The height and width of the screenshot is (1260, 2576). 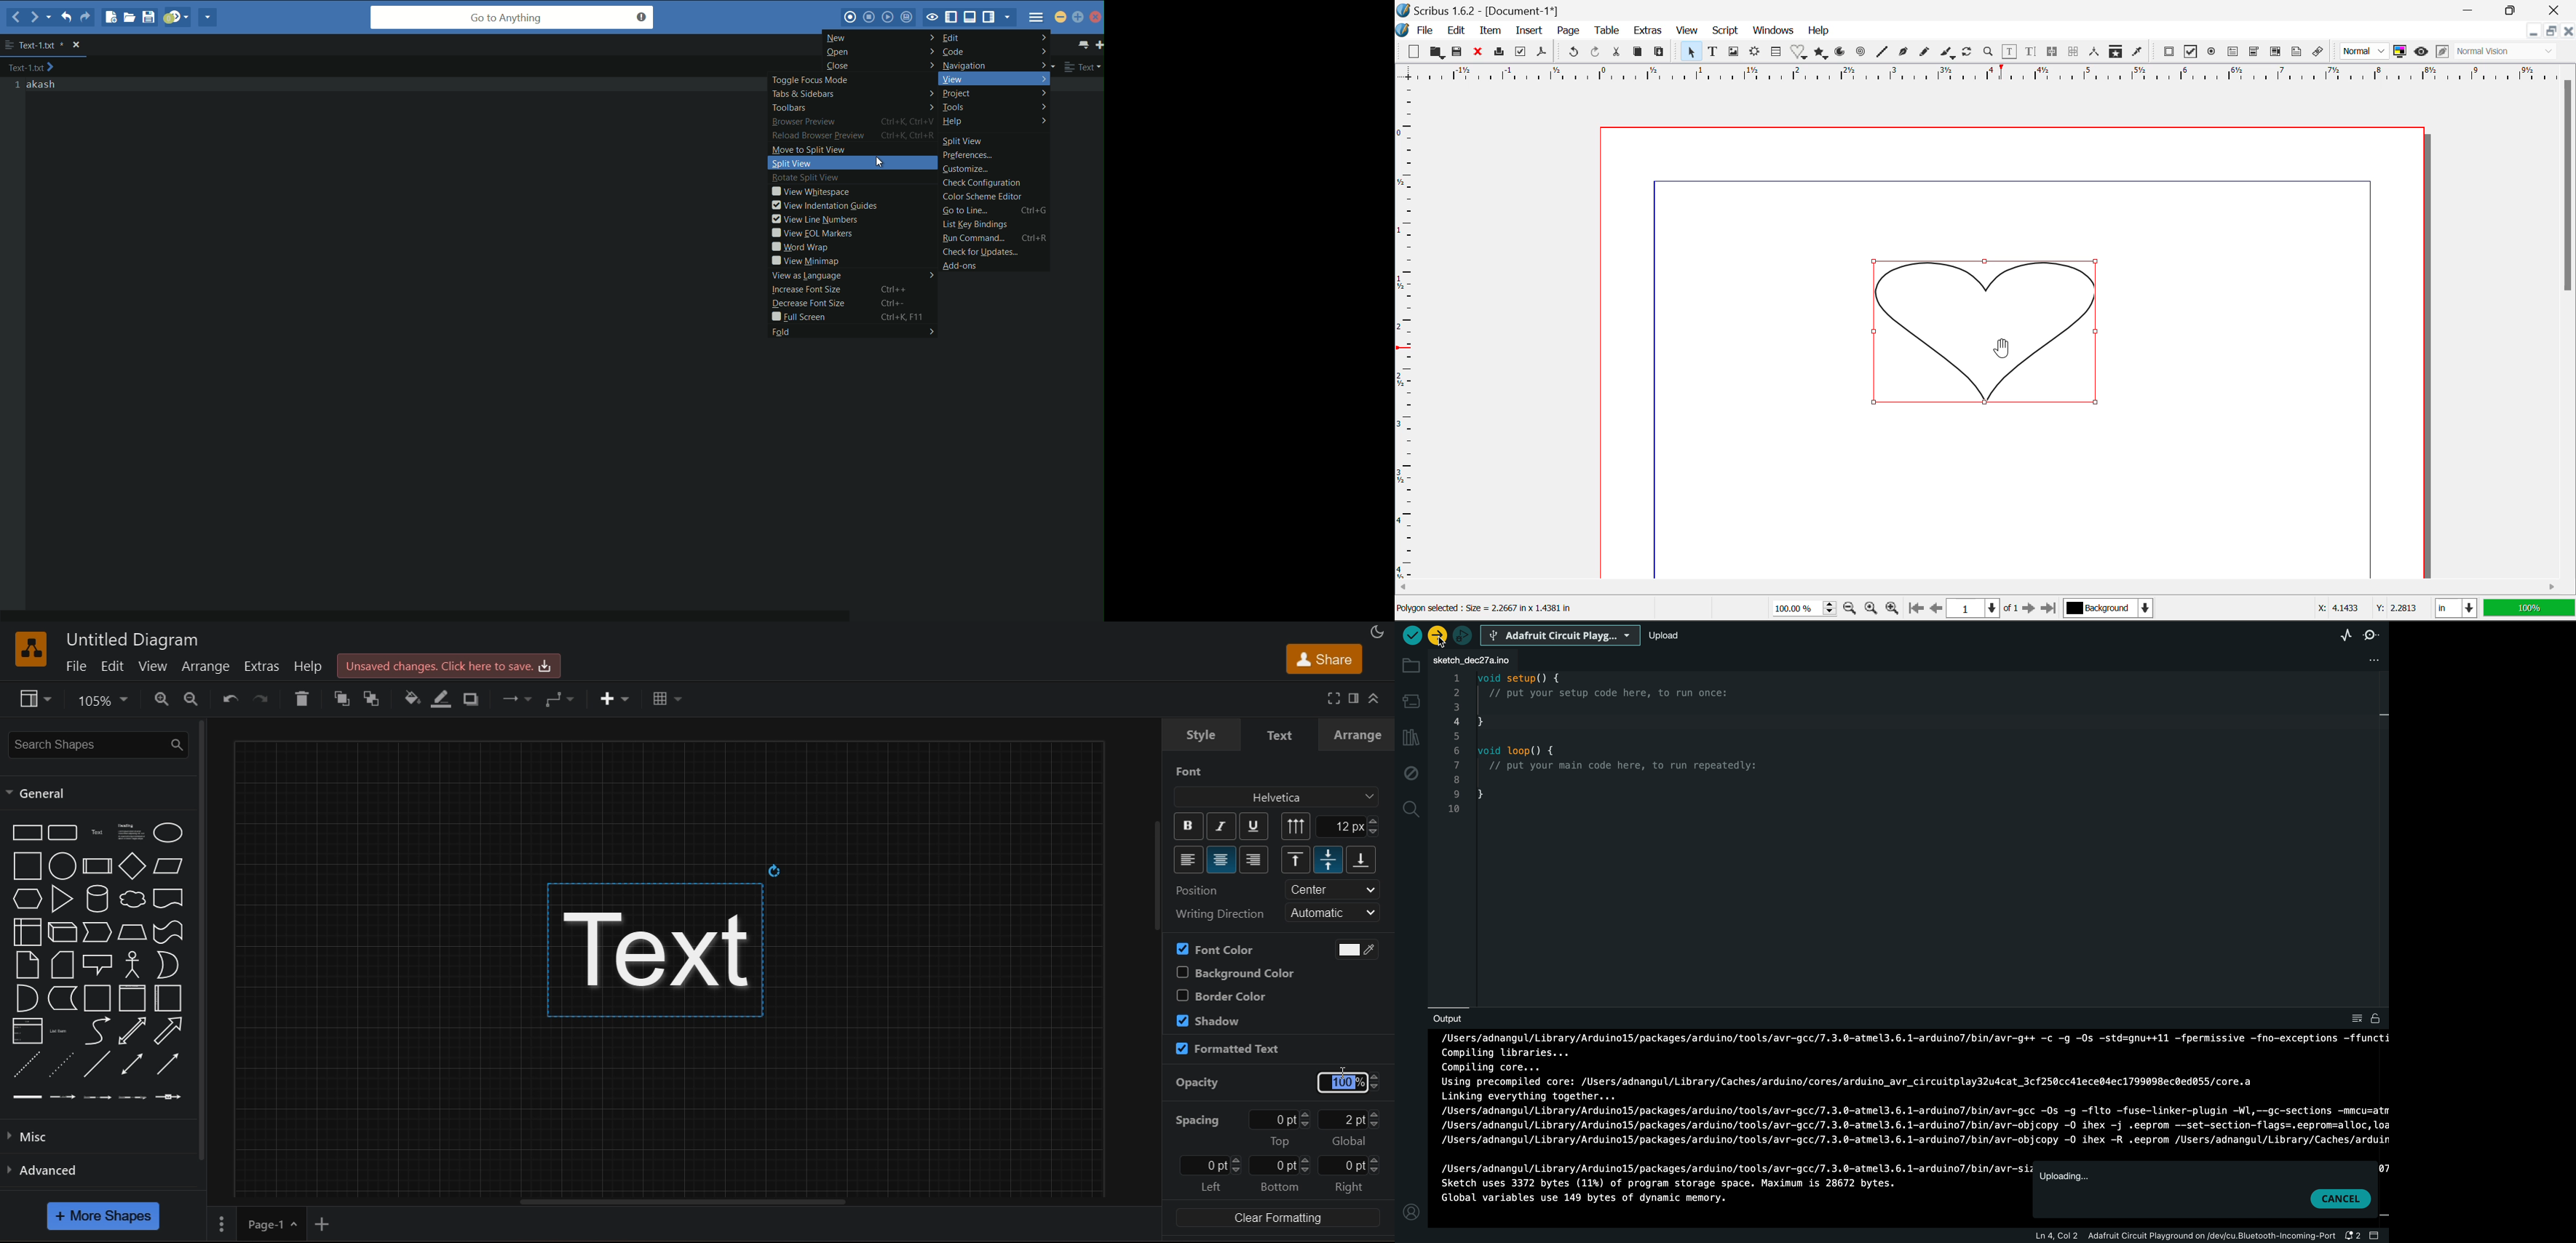 I want to click on Script, so click(x=1725, y=32).